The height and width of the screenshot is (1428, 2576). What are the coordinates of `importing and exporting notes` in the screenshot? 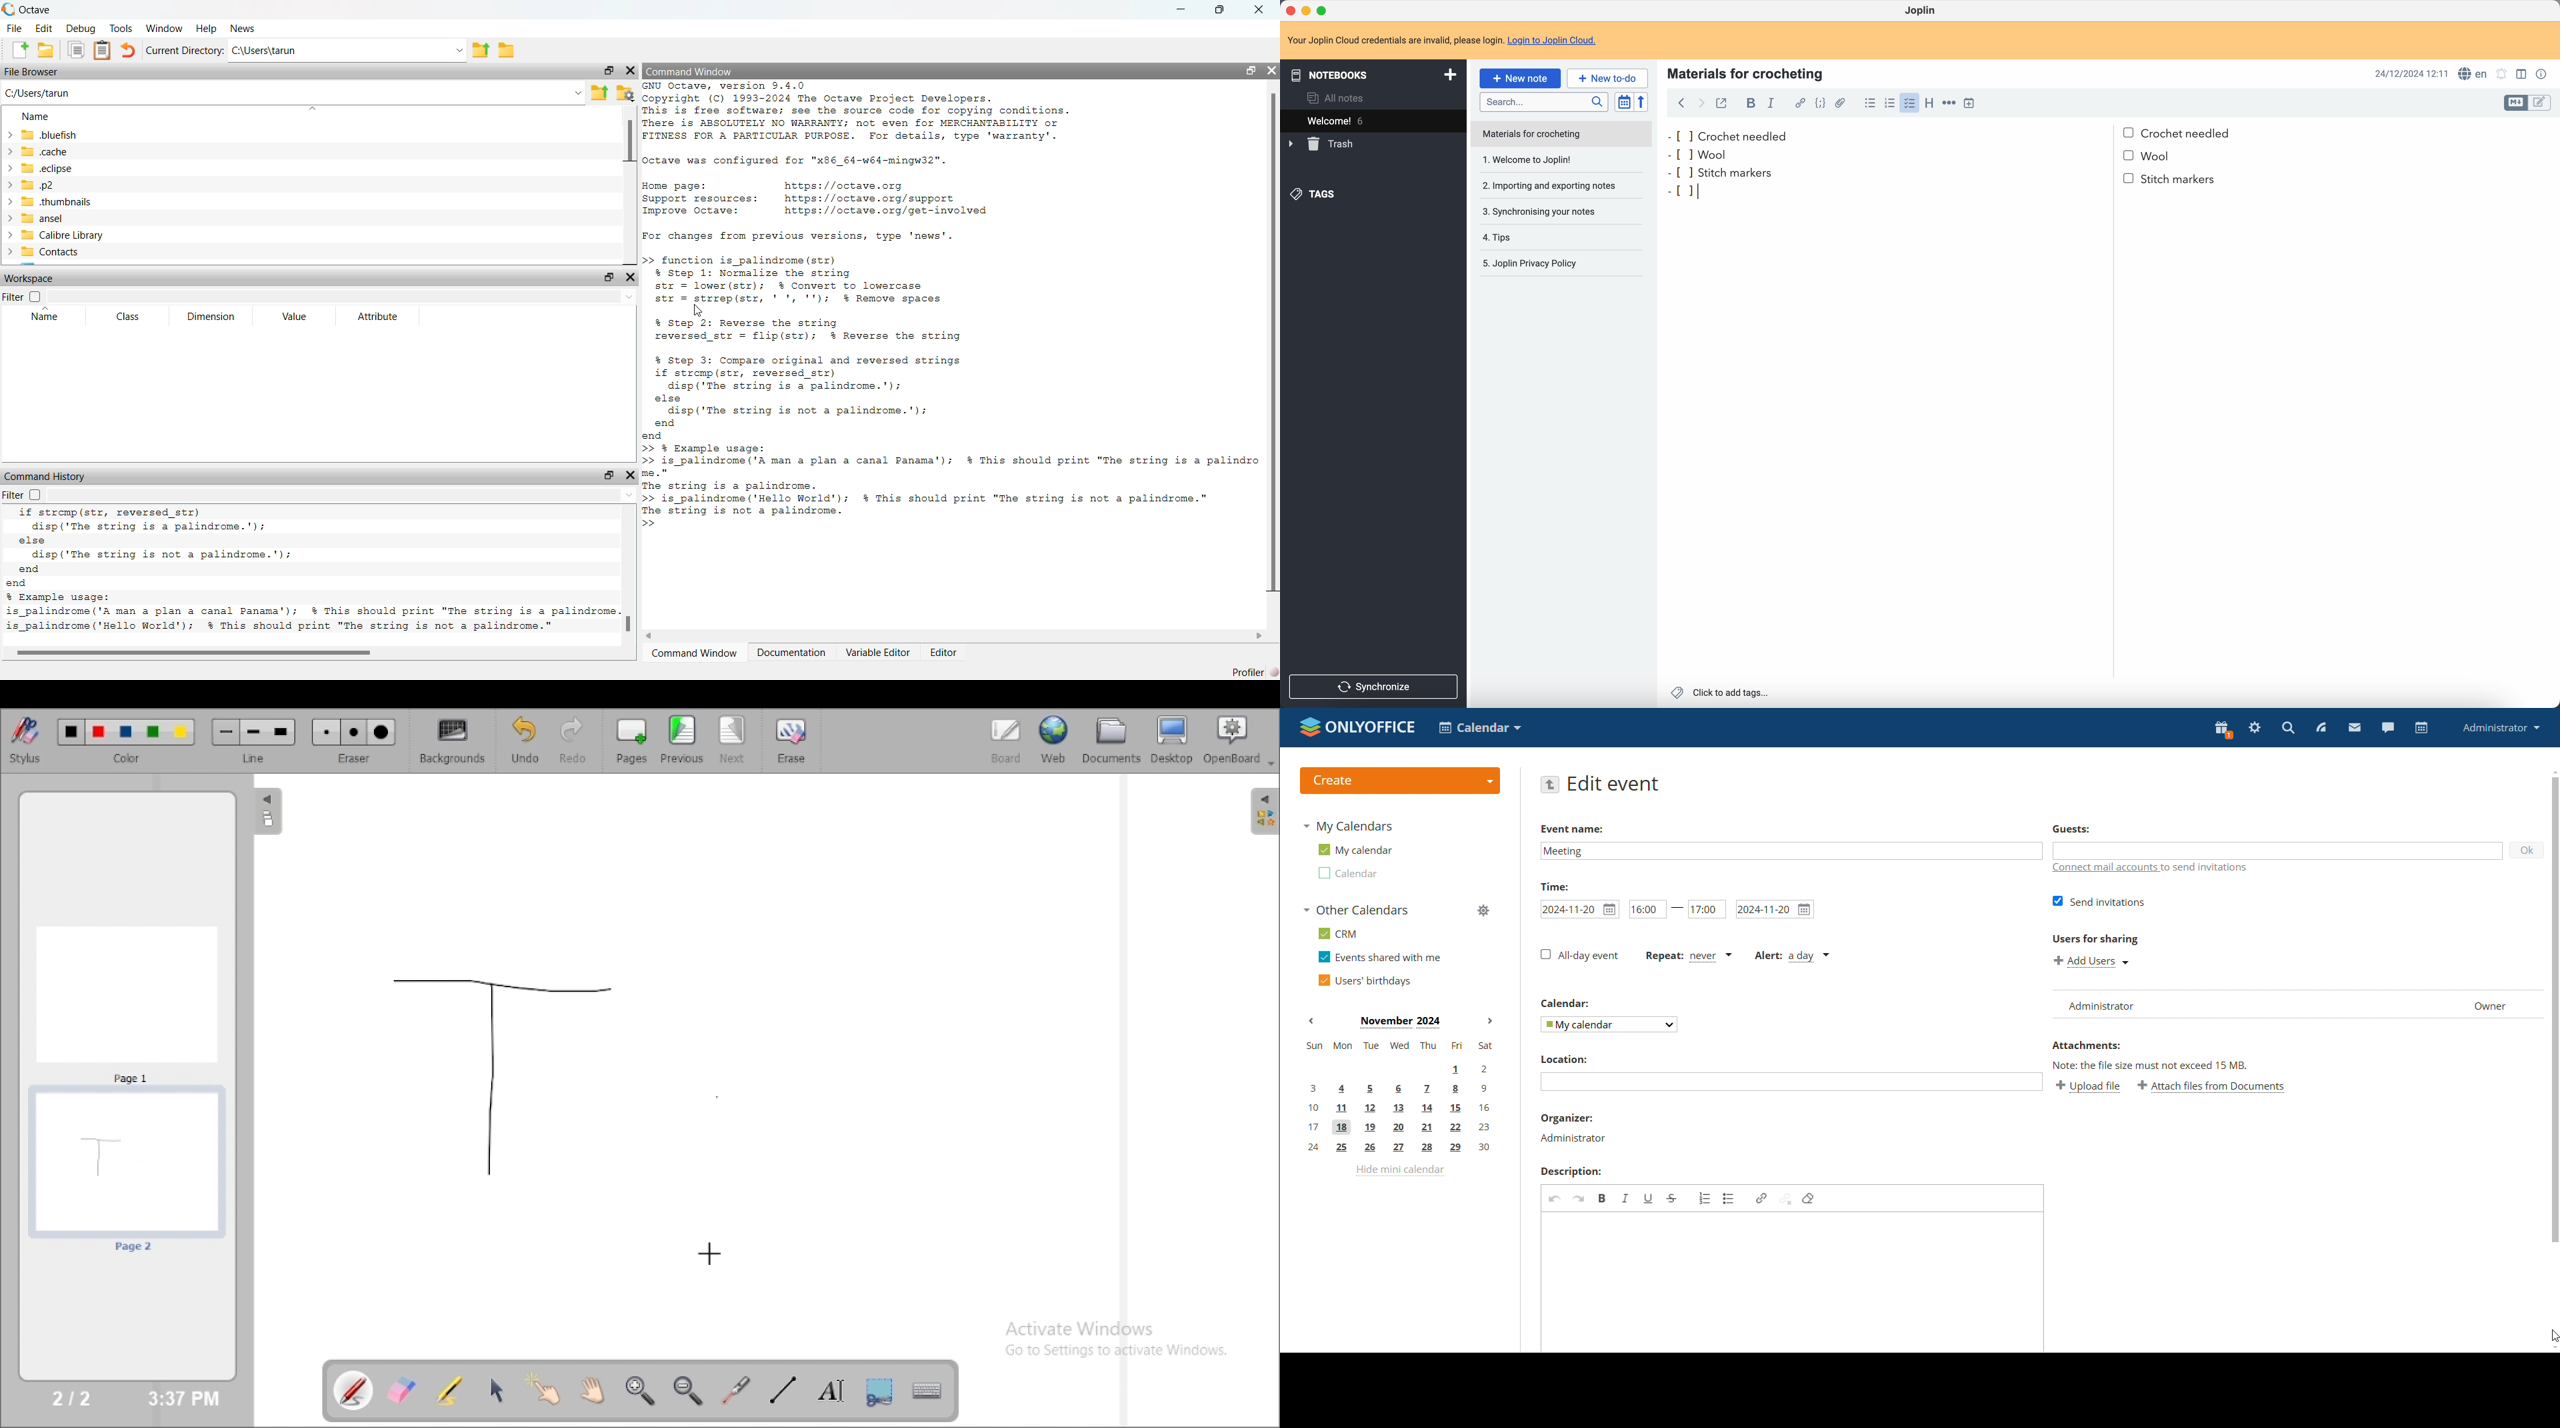 It's located at (1555, 185).